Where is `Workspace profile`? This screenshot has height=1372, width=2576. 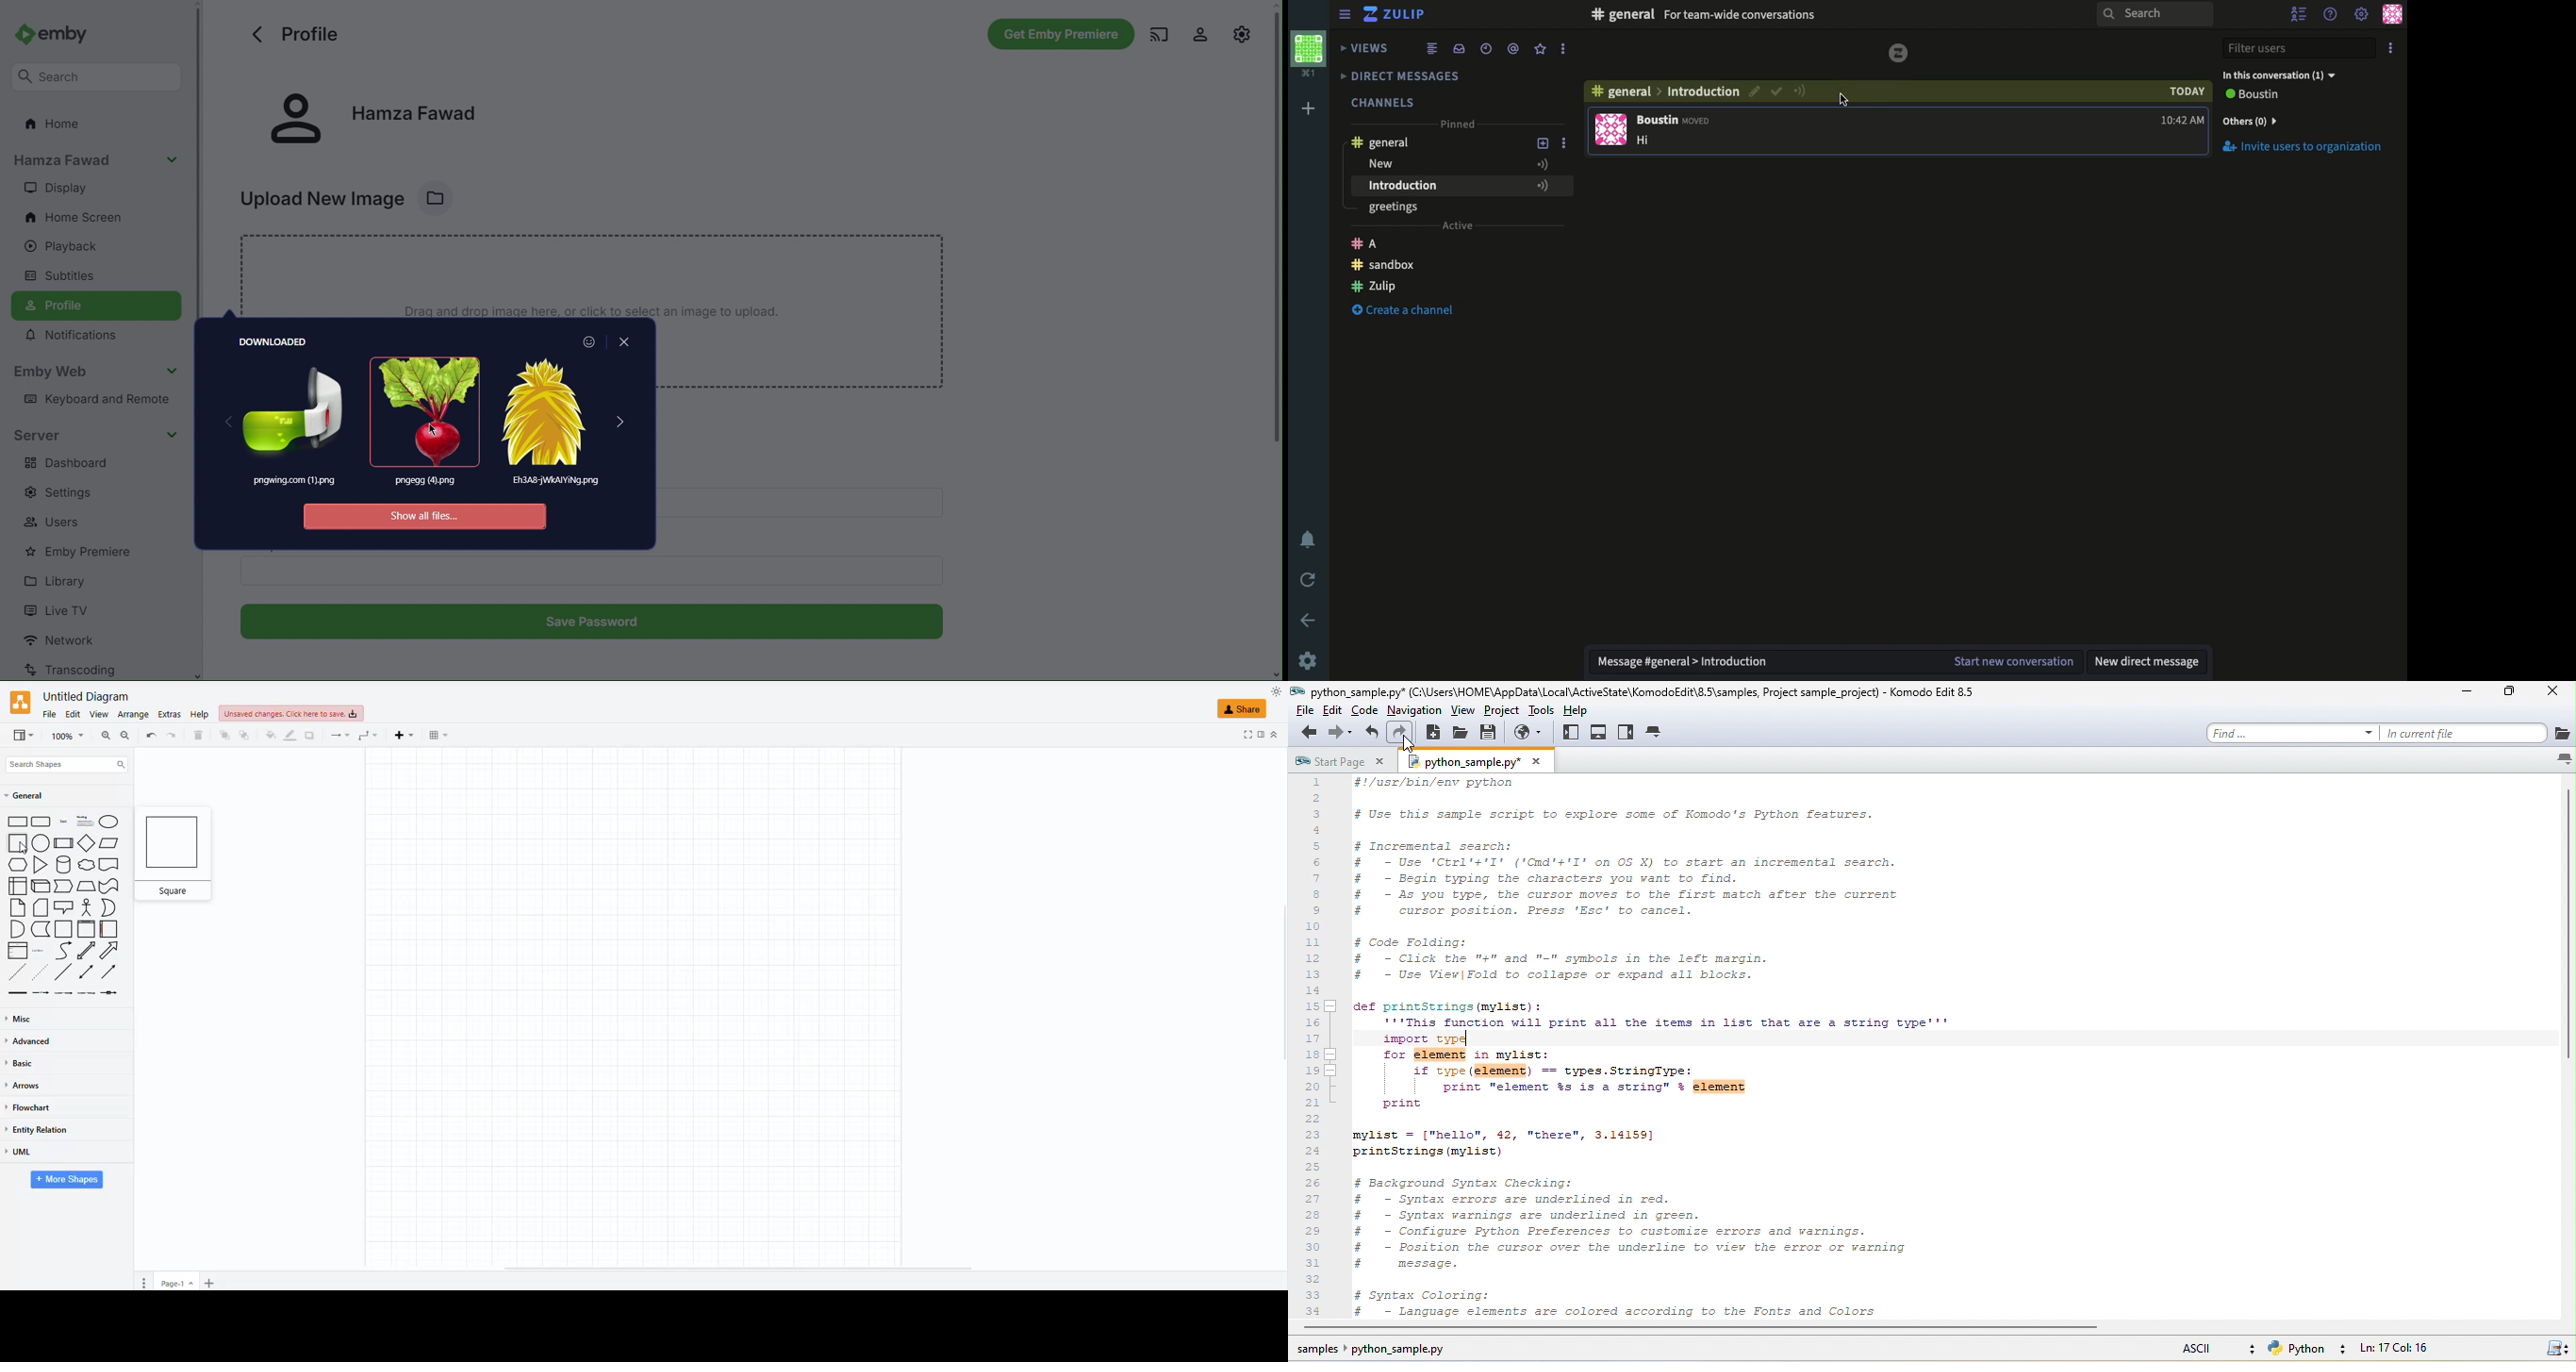
Workspace profile is located at coordinates (1312, 55).